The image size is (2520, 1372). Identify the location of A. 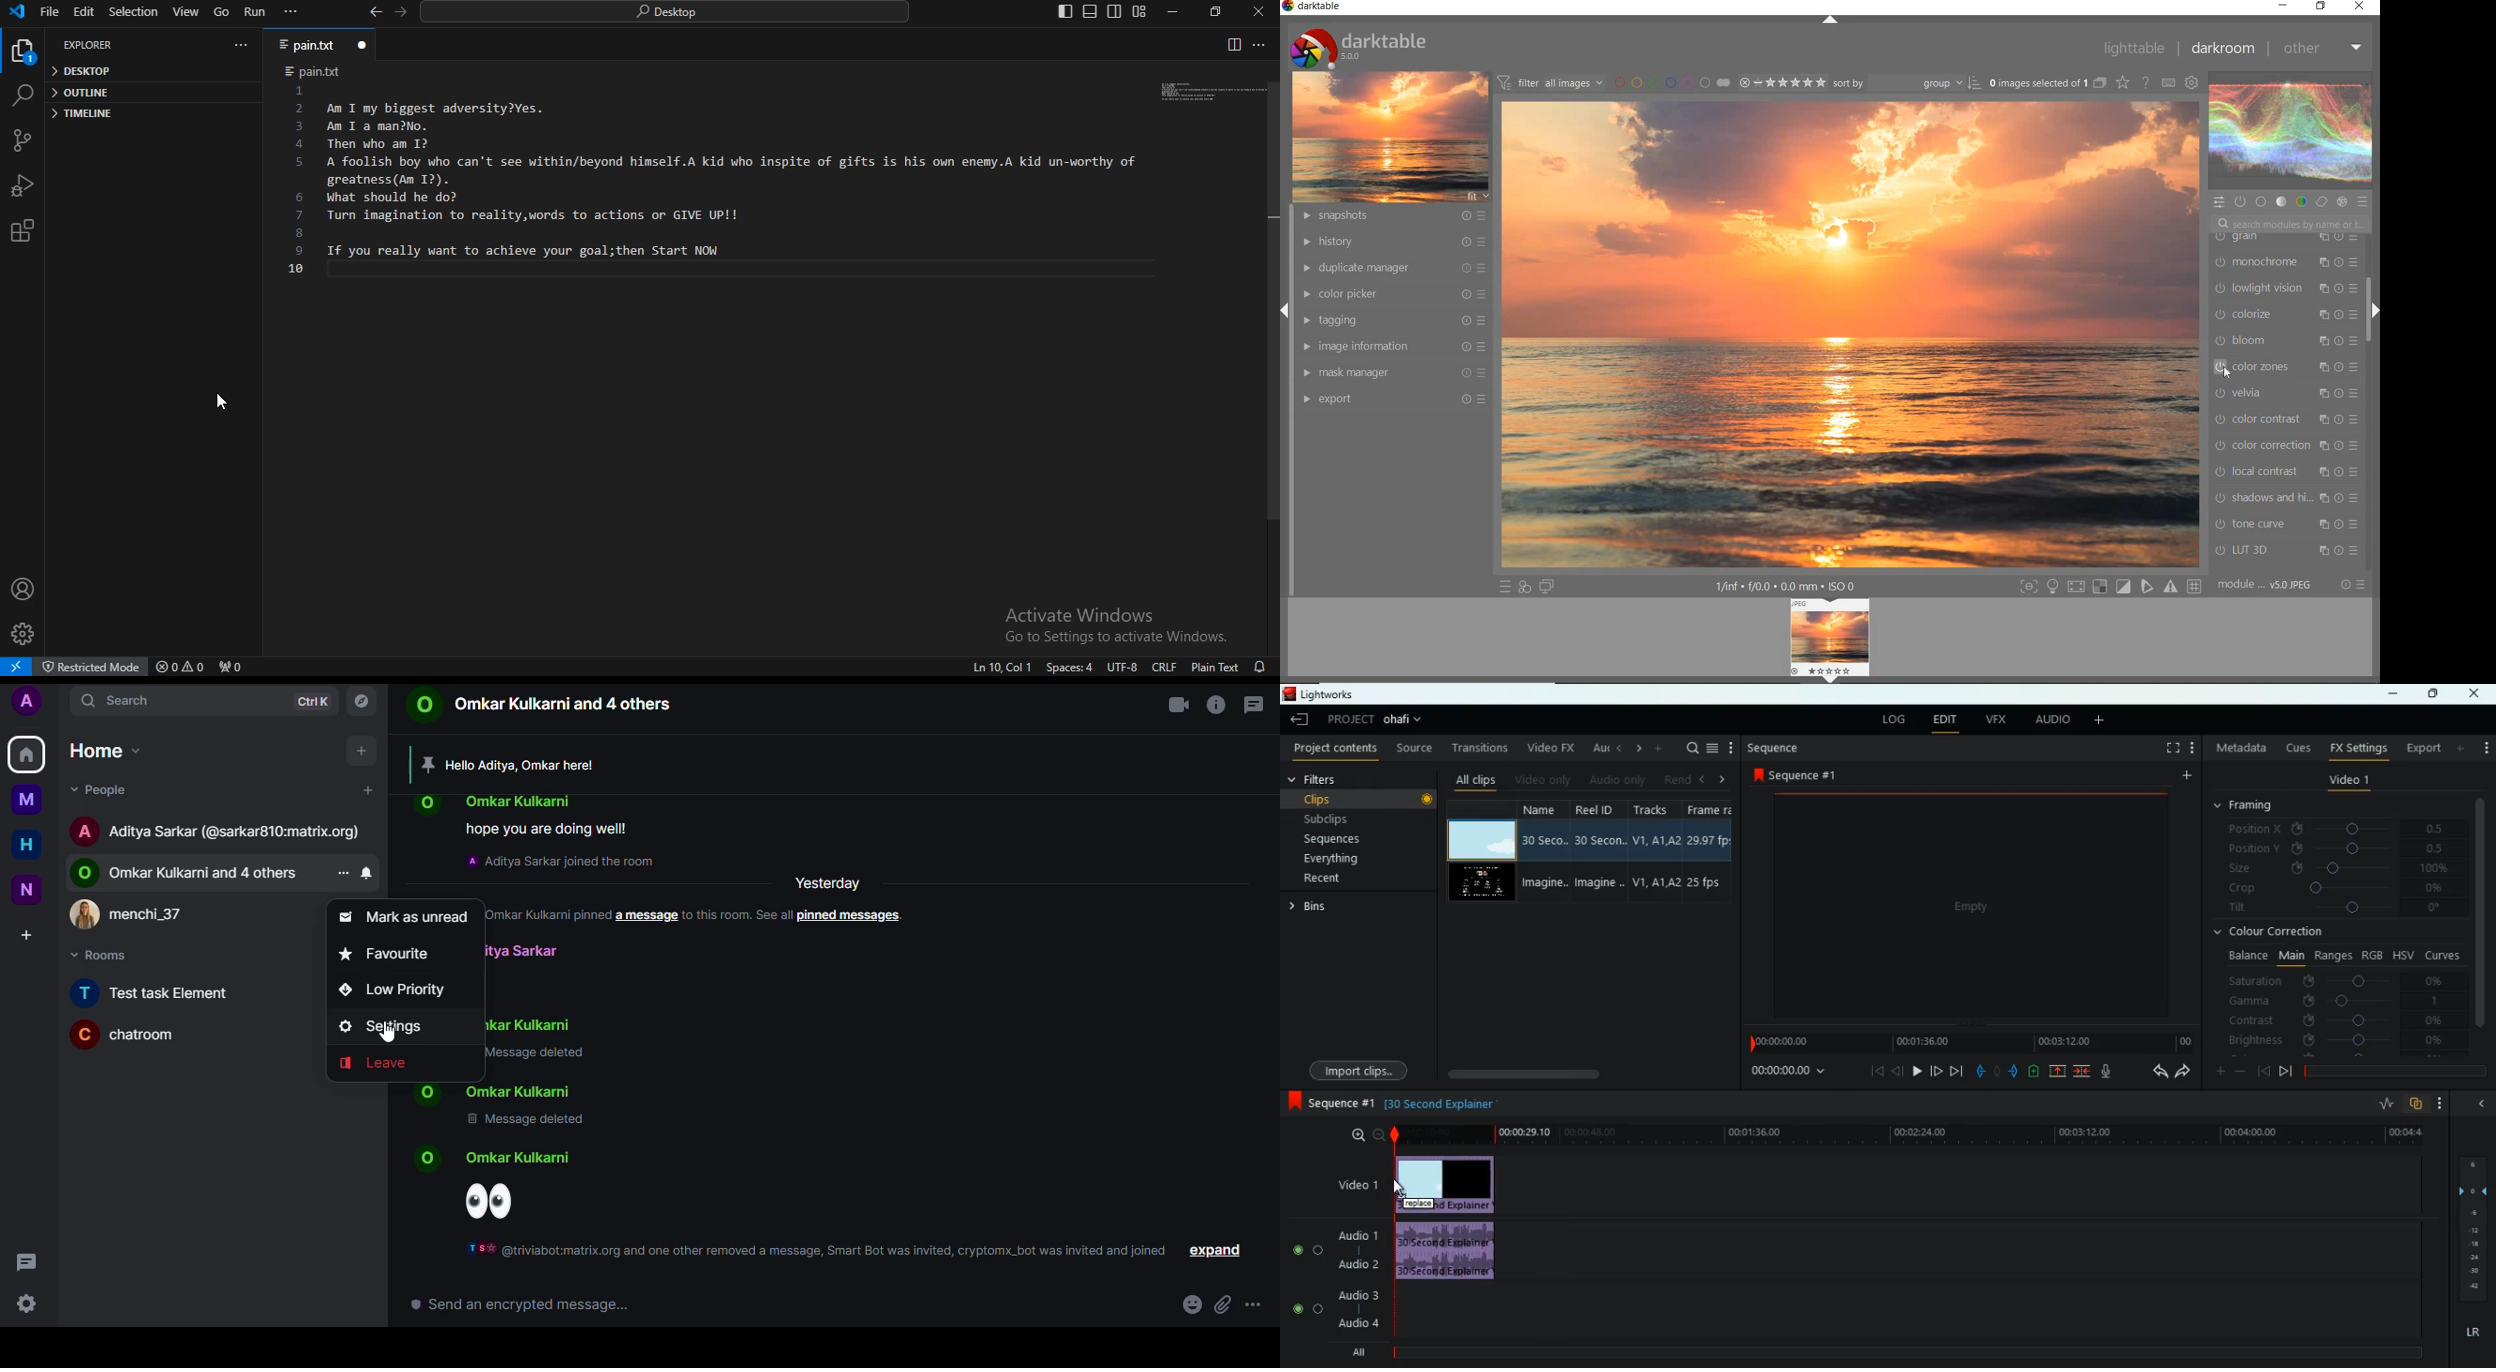
(34, 704).